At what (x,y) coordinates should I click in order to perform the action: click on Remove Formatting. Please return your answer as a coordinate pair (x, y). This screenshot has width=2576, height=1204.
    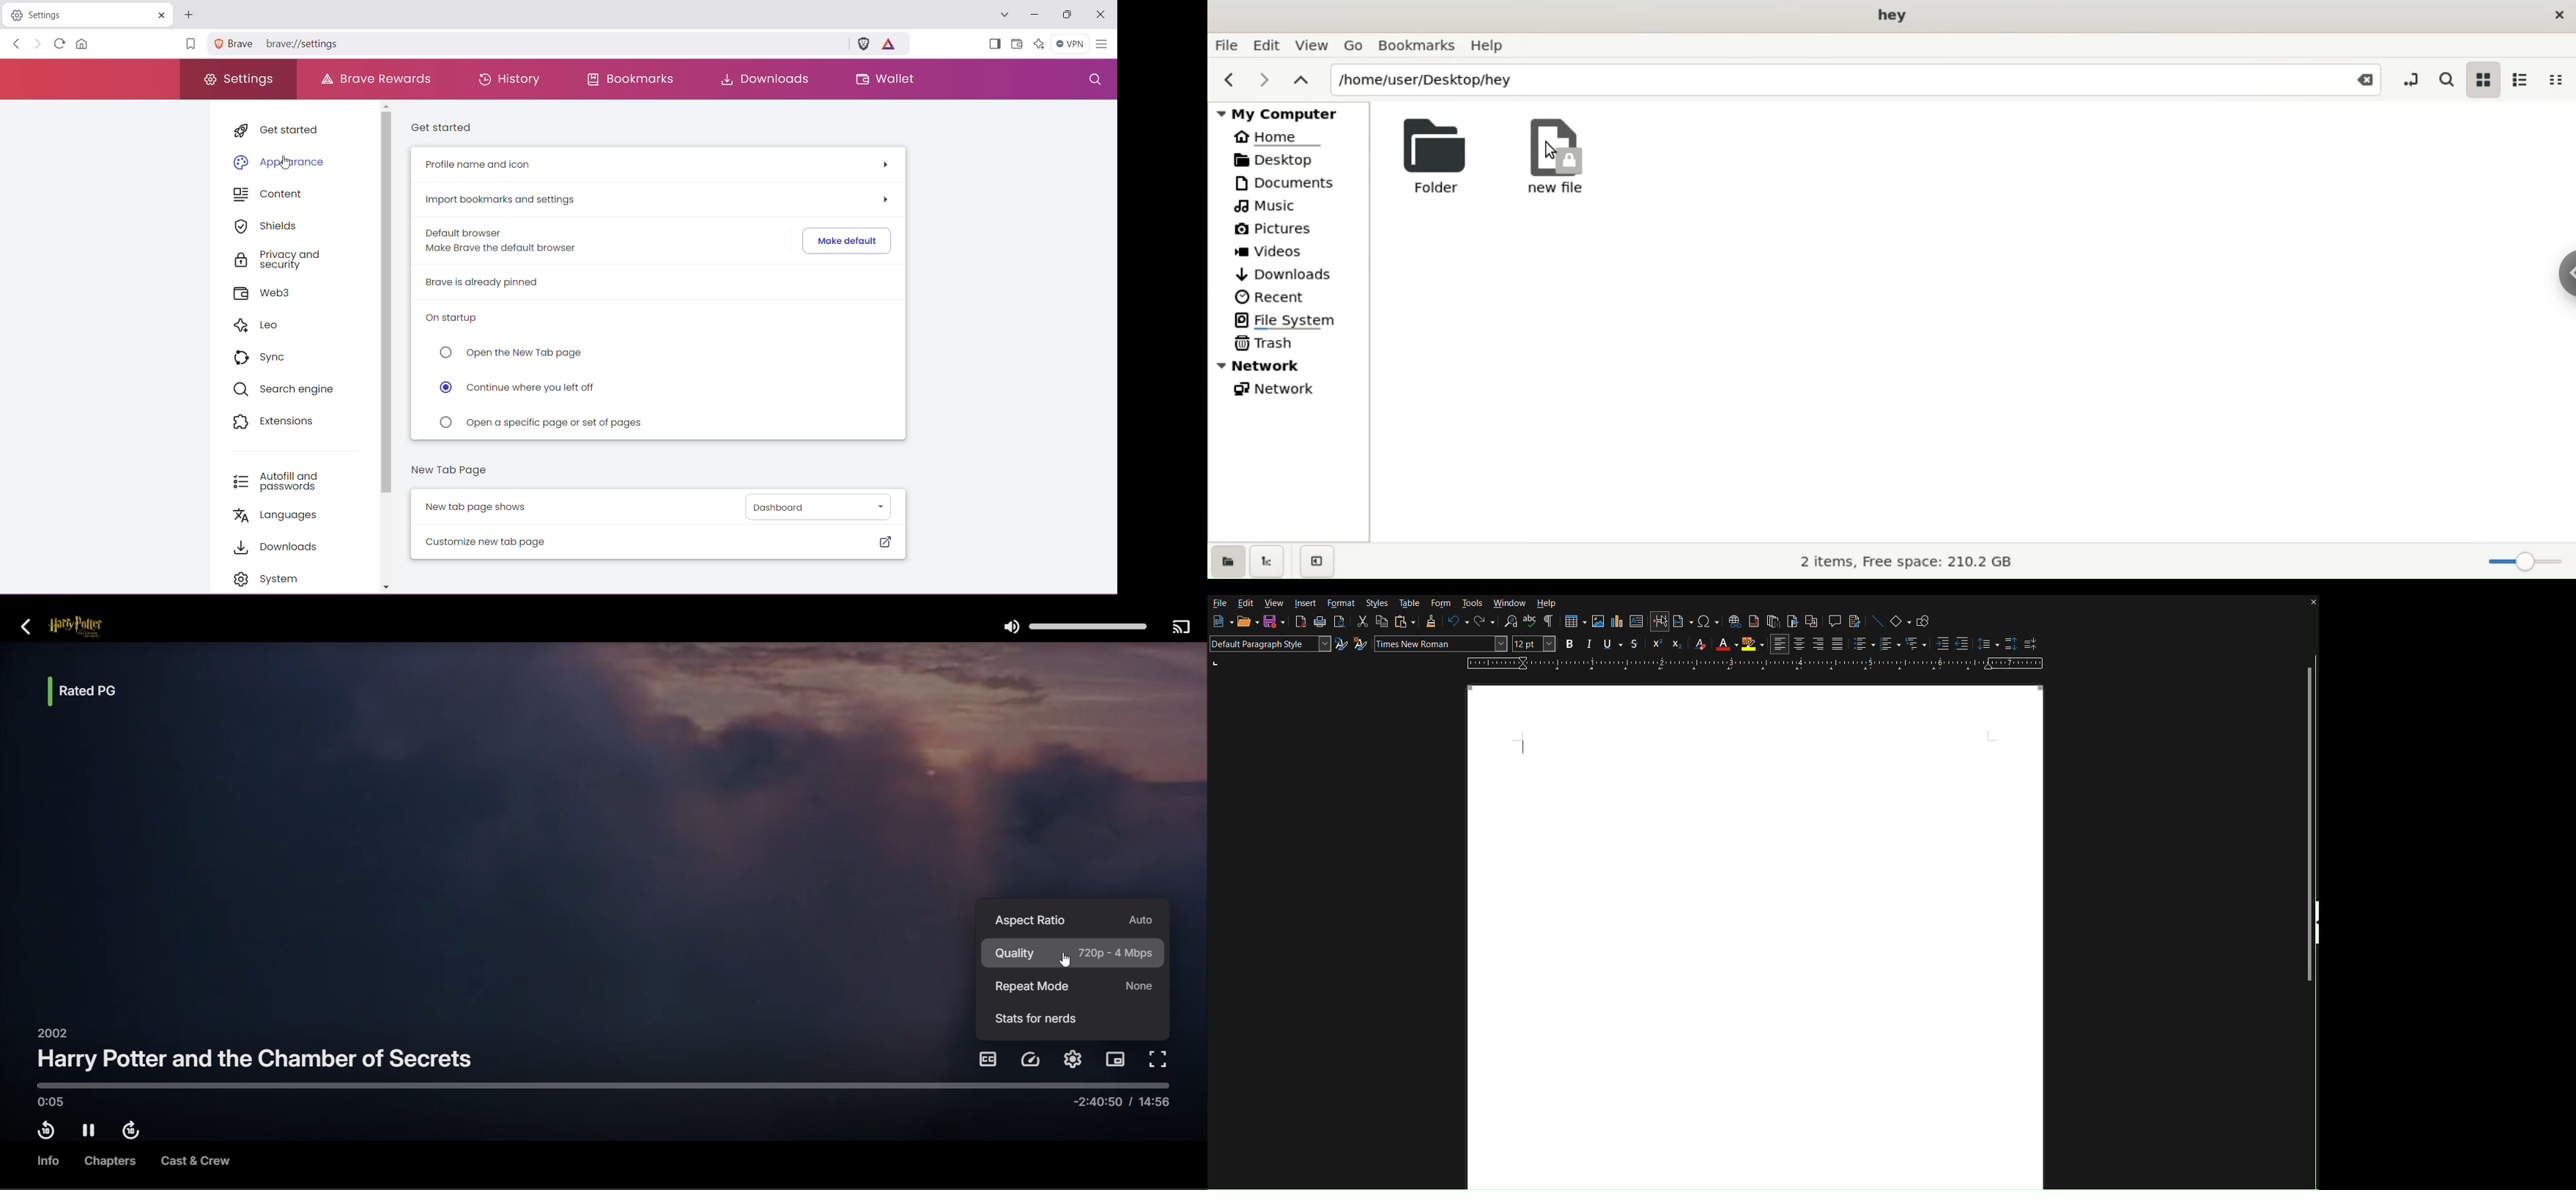
    Looking at the image, I should click on (1697, 645).